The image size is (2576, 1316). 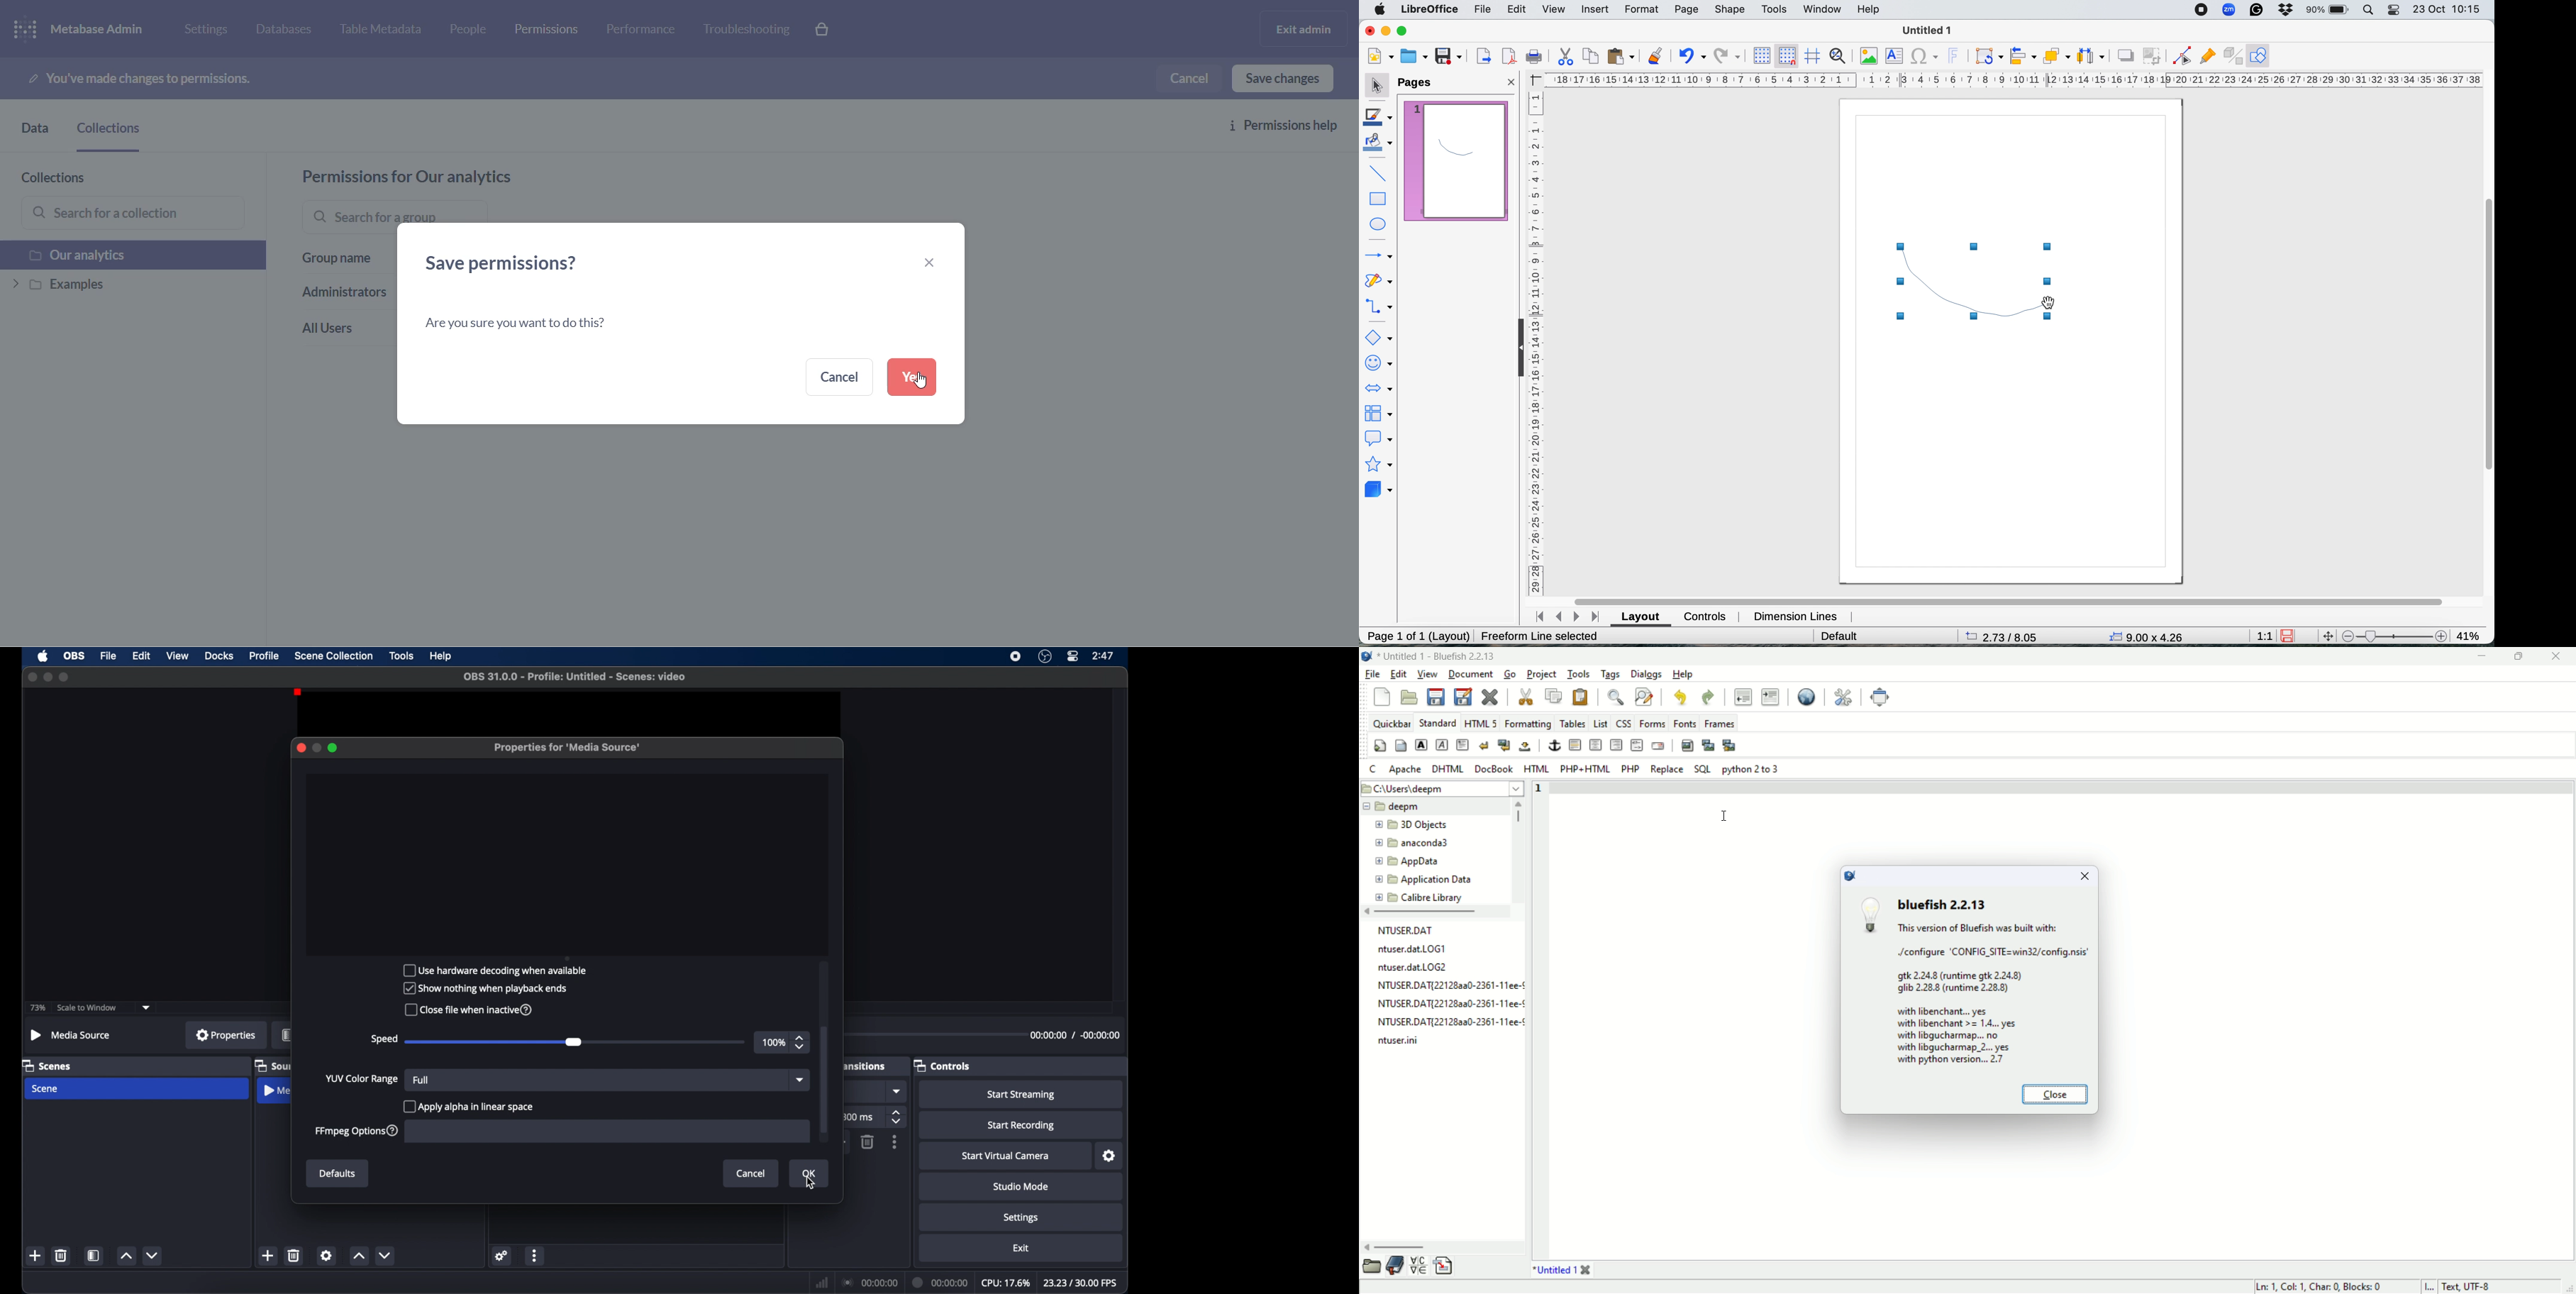 I want to click on searchbar, so click(x=379, y=213).